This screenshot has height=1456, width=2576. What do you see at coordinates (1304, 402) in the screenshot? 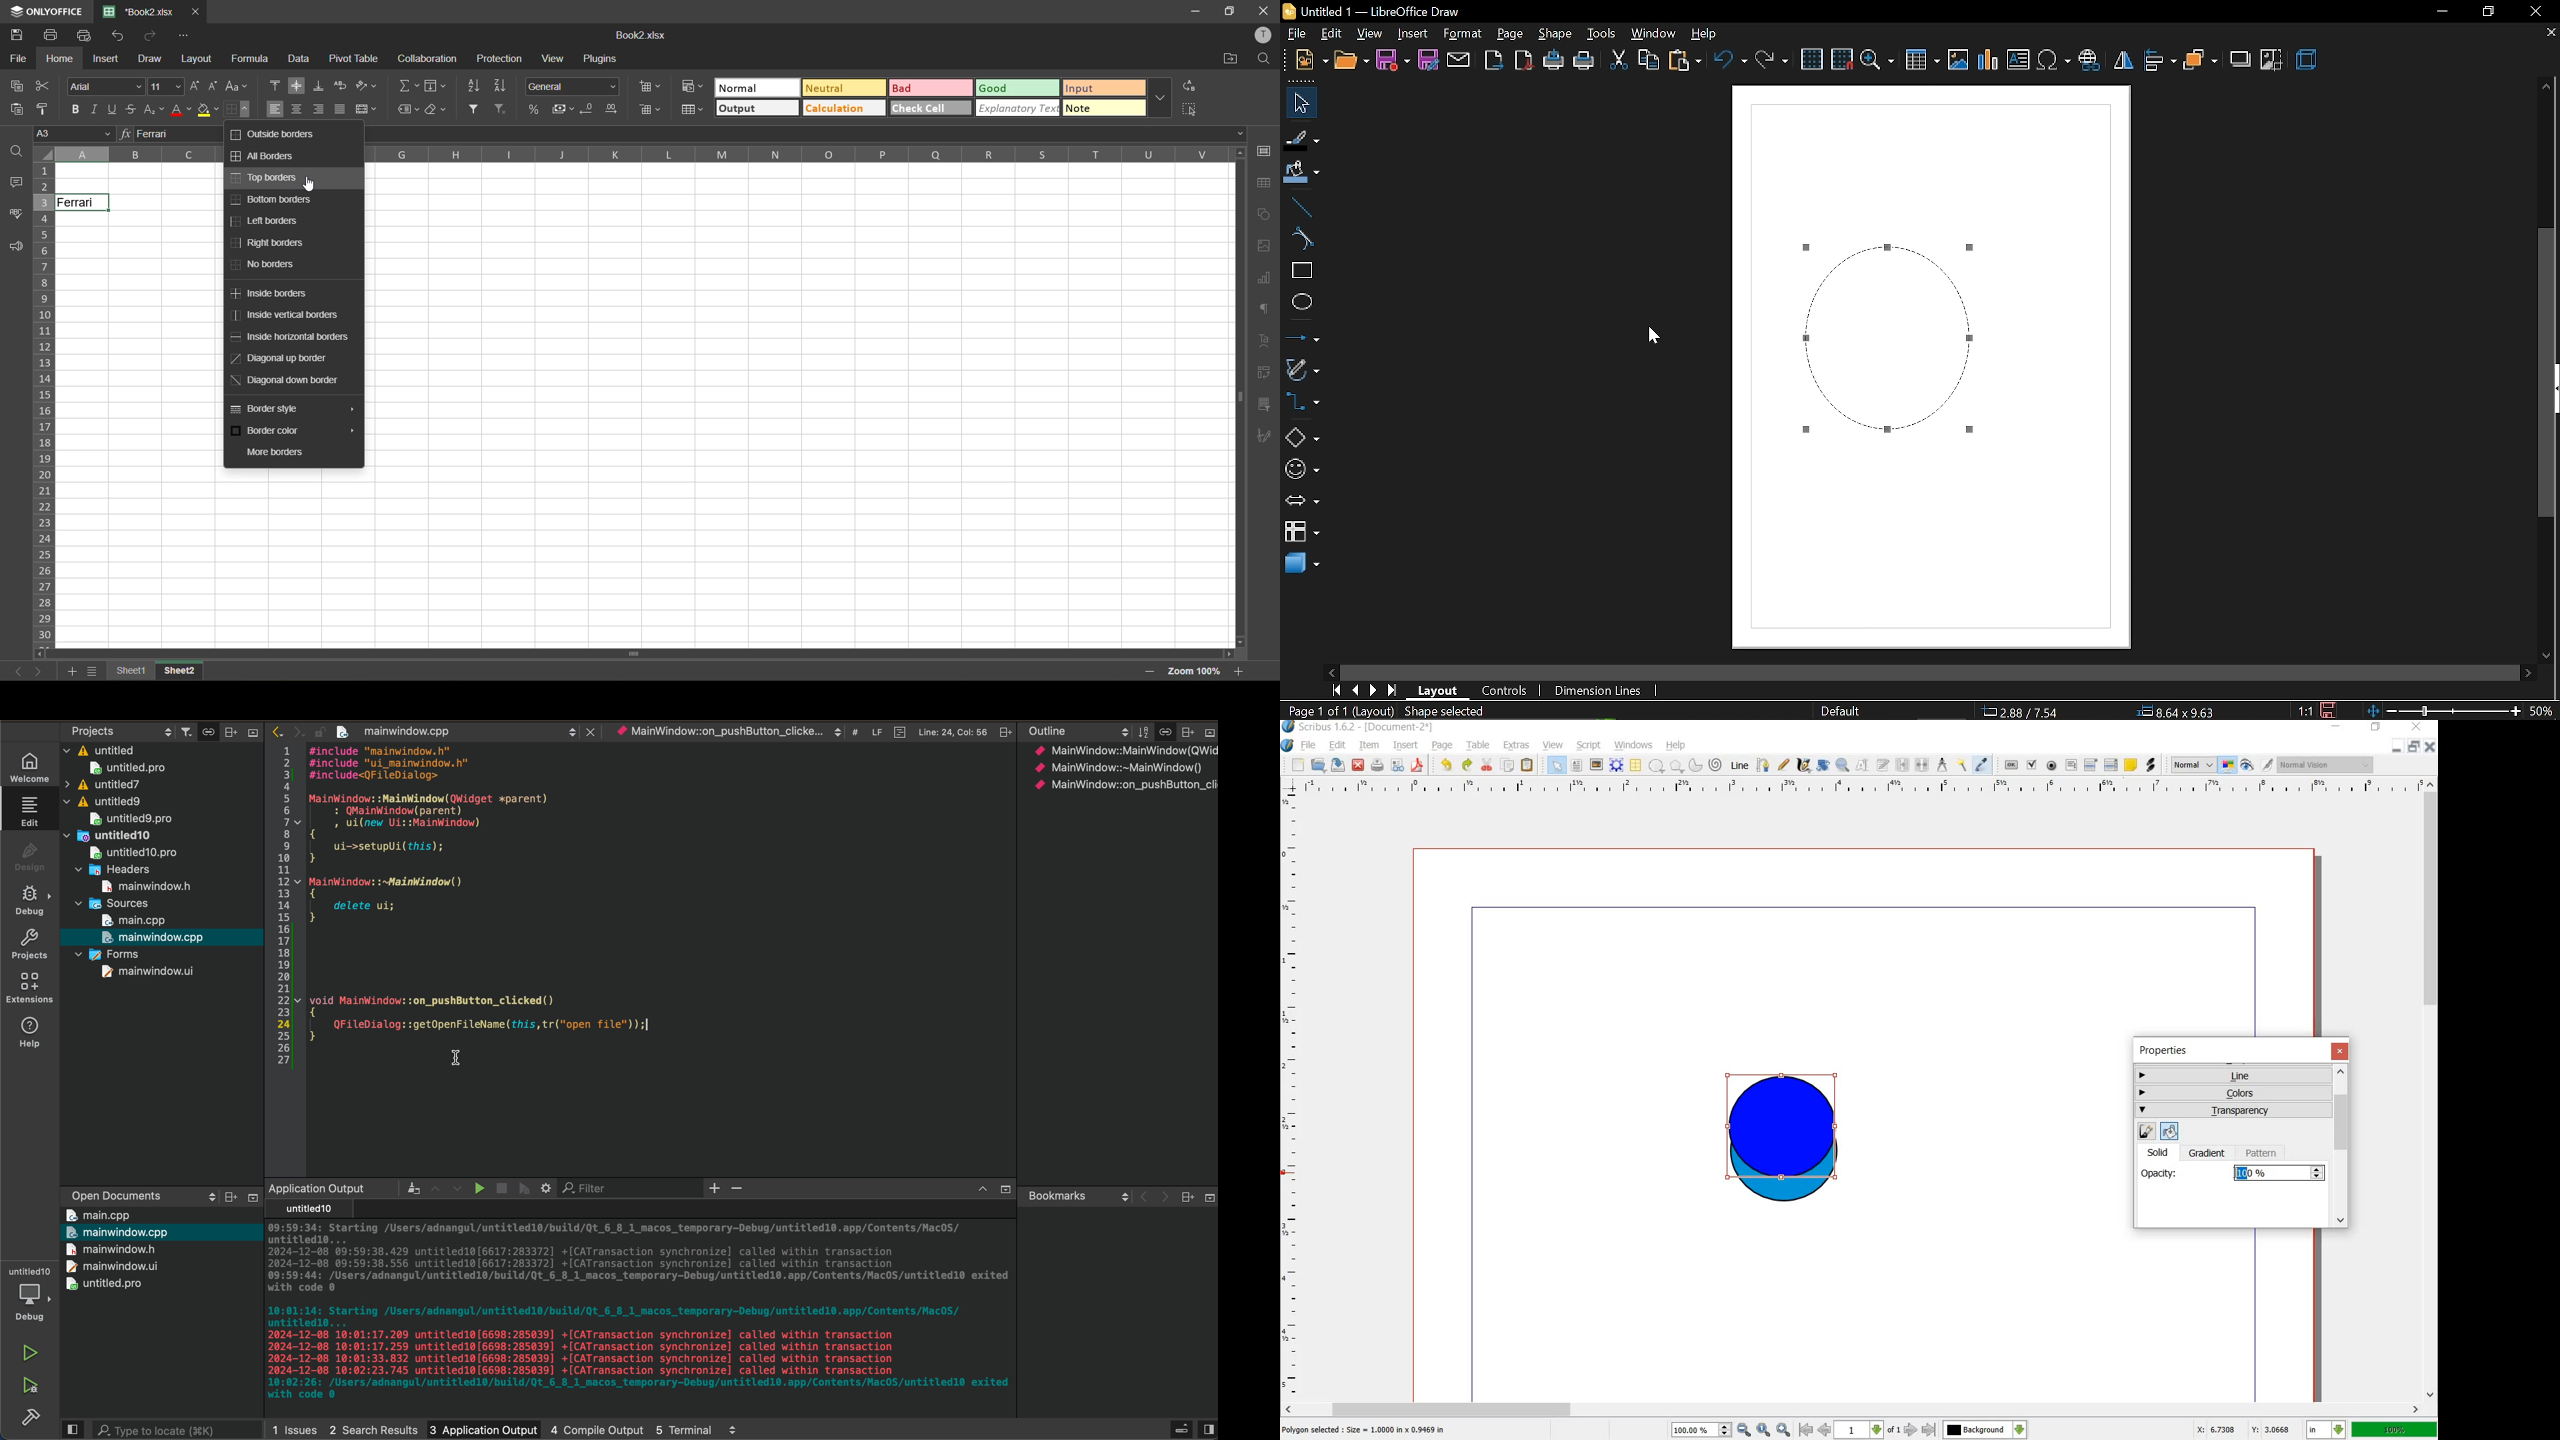
I see `connectors` at bounding box center [1304, 402].